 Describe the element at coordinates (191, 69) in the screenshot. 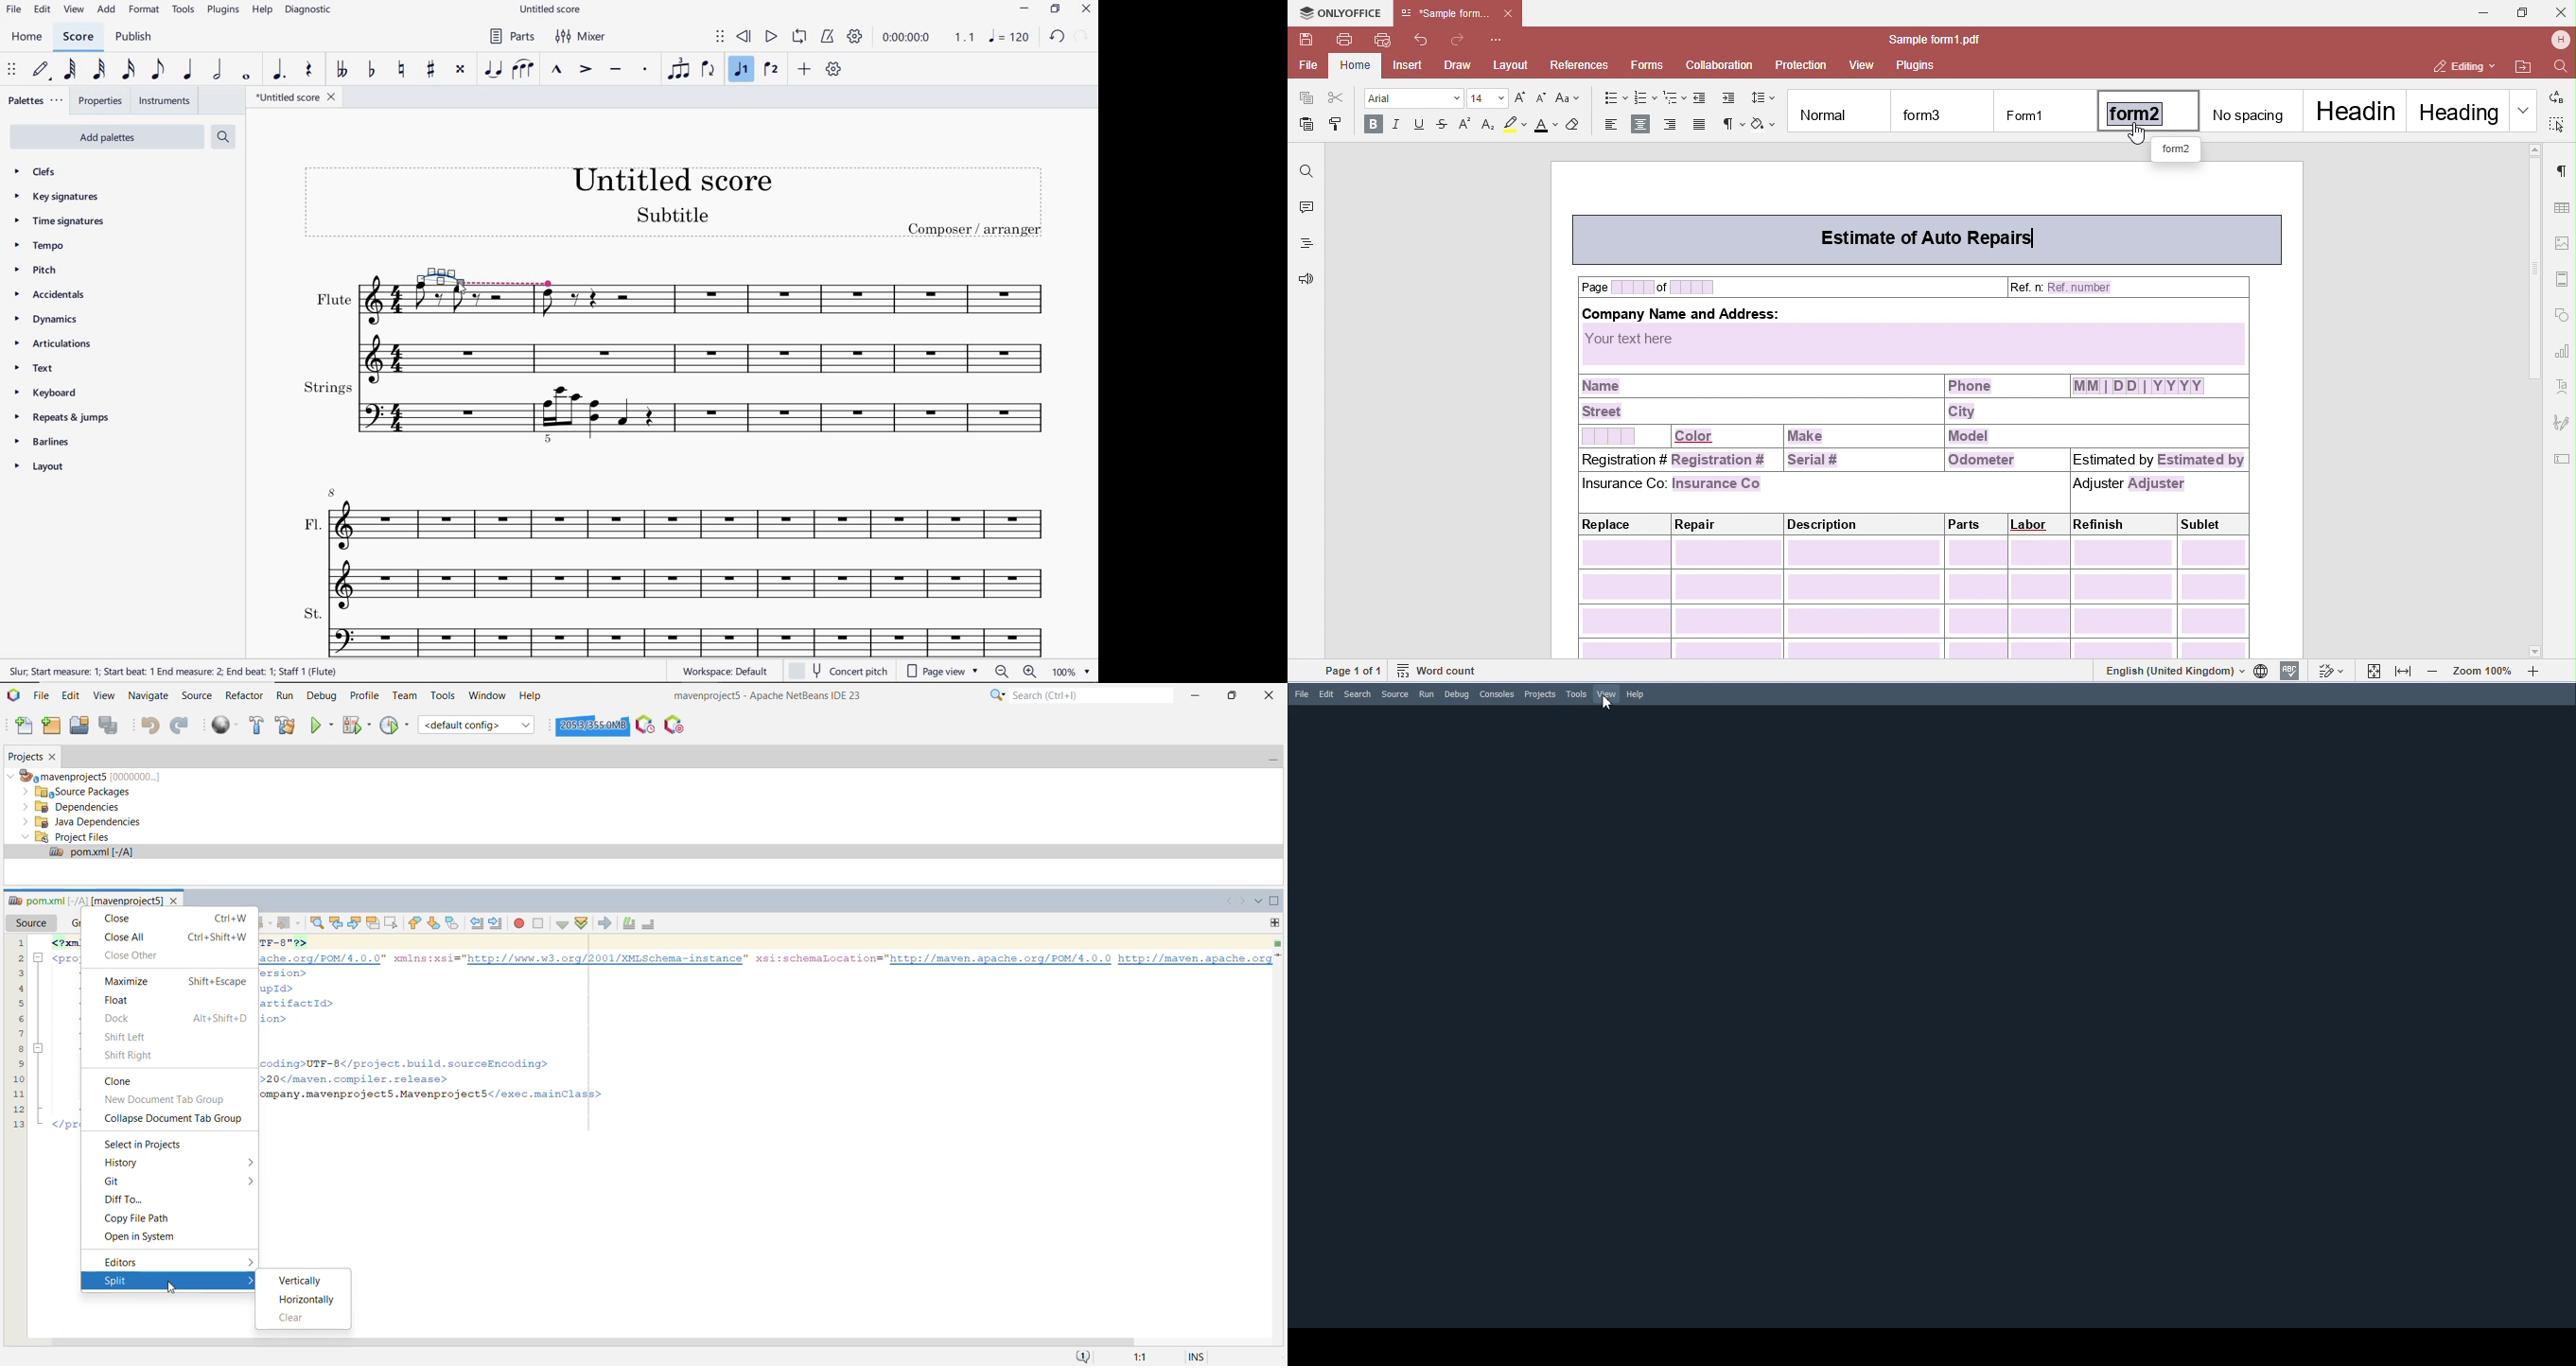

I see `QUARTER NOTE` at that location.